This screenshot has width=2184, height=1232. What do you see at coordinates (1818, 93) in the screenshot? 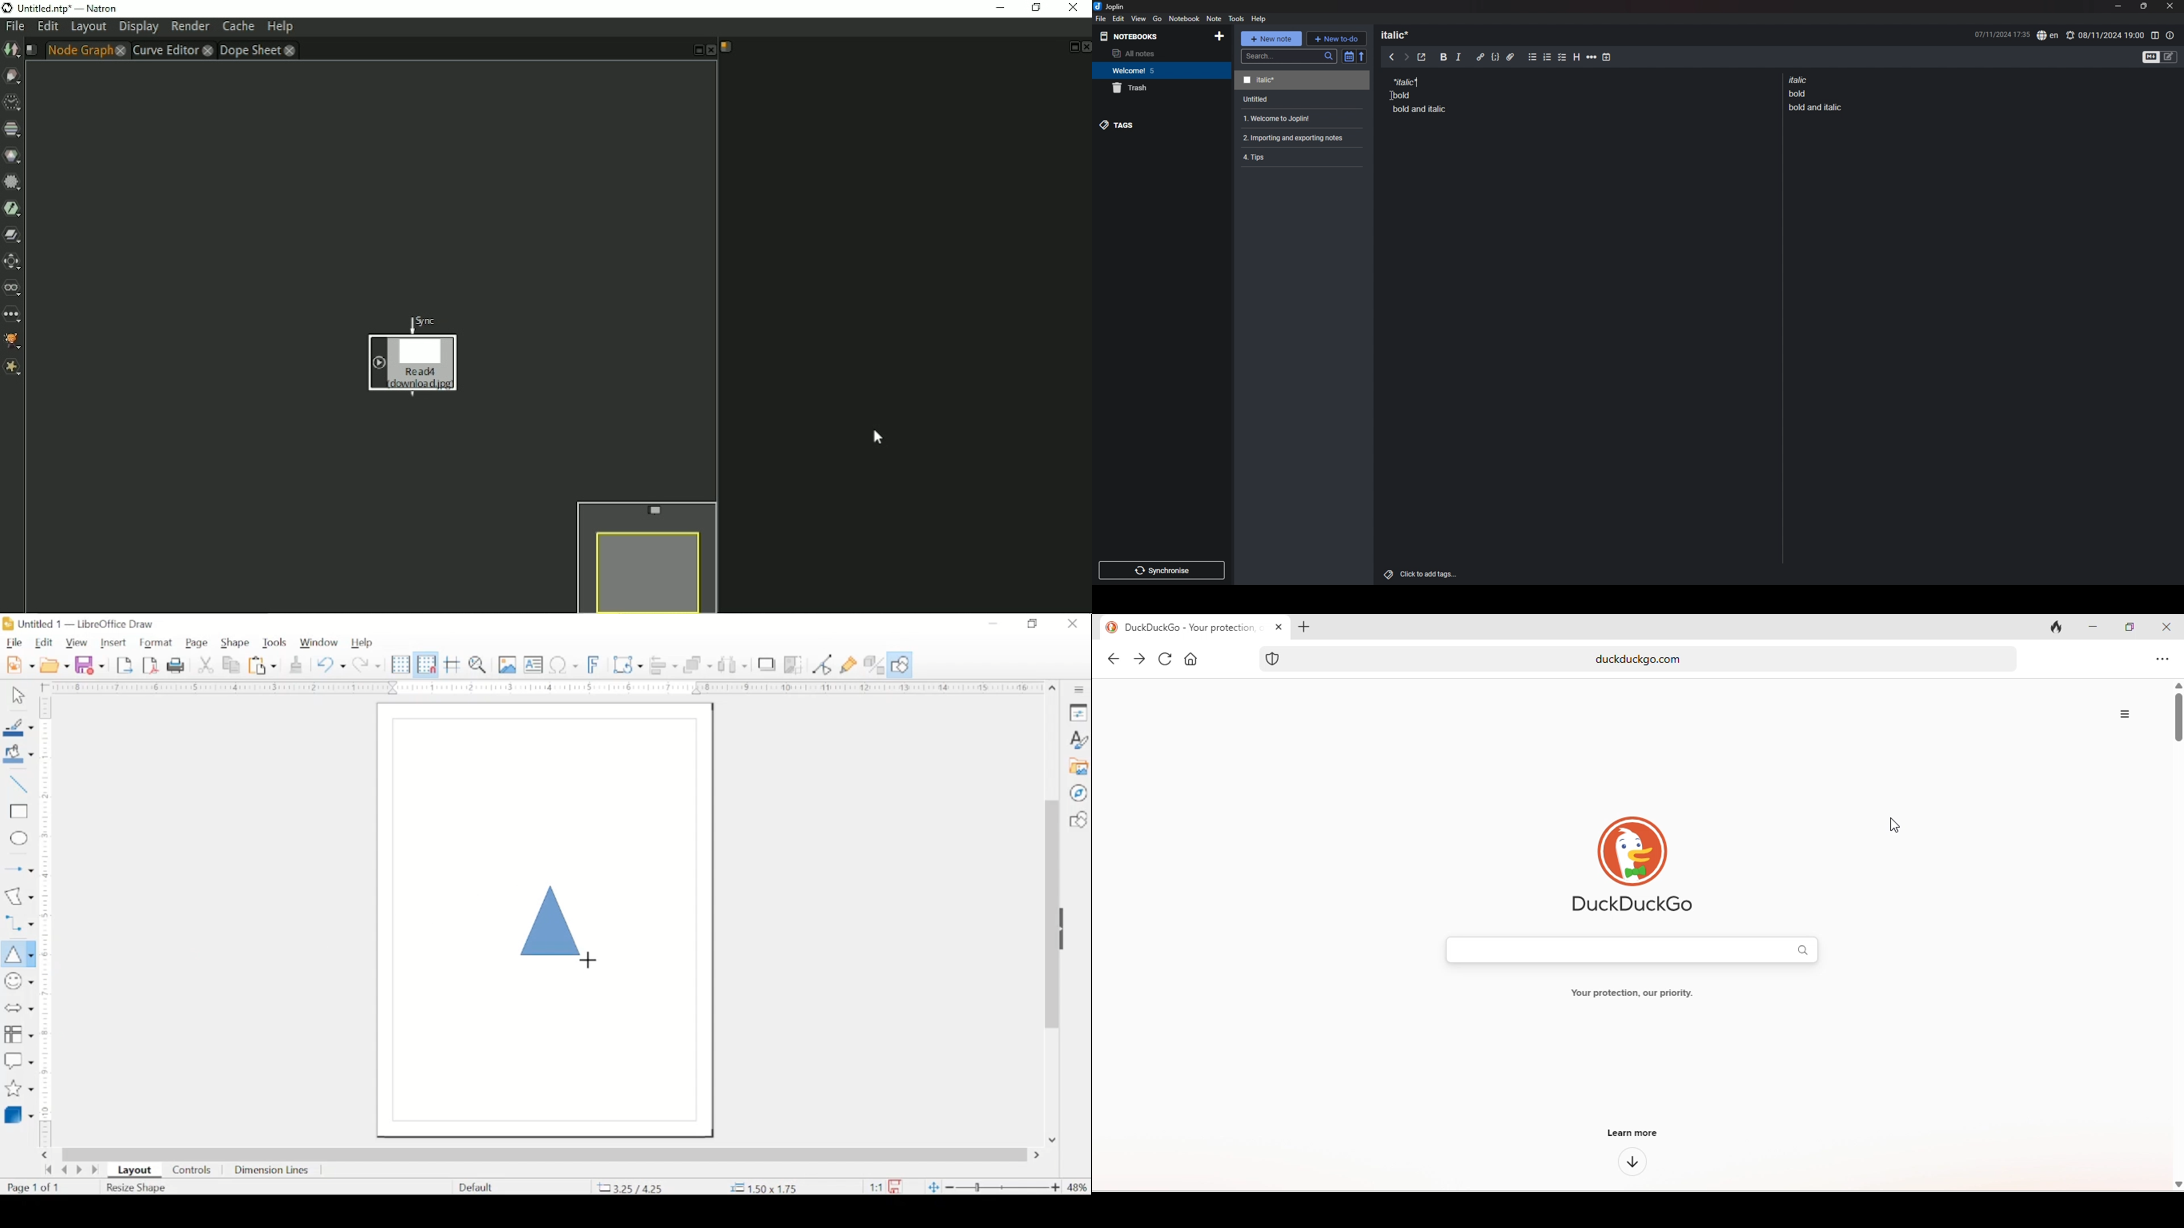
I see `note` at bounding box center [1818, 93].